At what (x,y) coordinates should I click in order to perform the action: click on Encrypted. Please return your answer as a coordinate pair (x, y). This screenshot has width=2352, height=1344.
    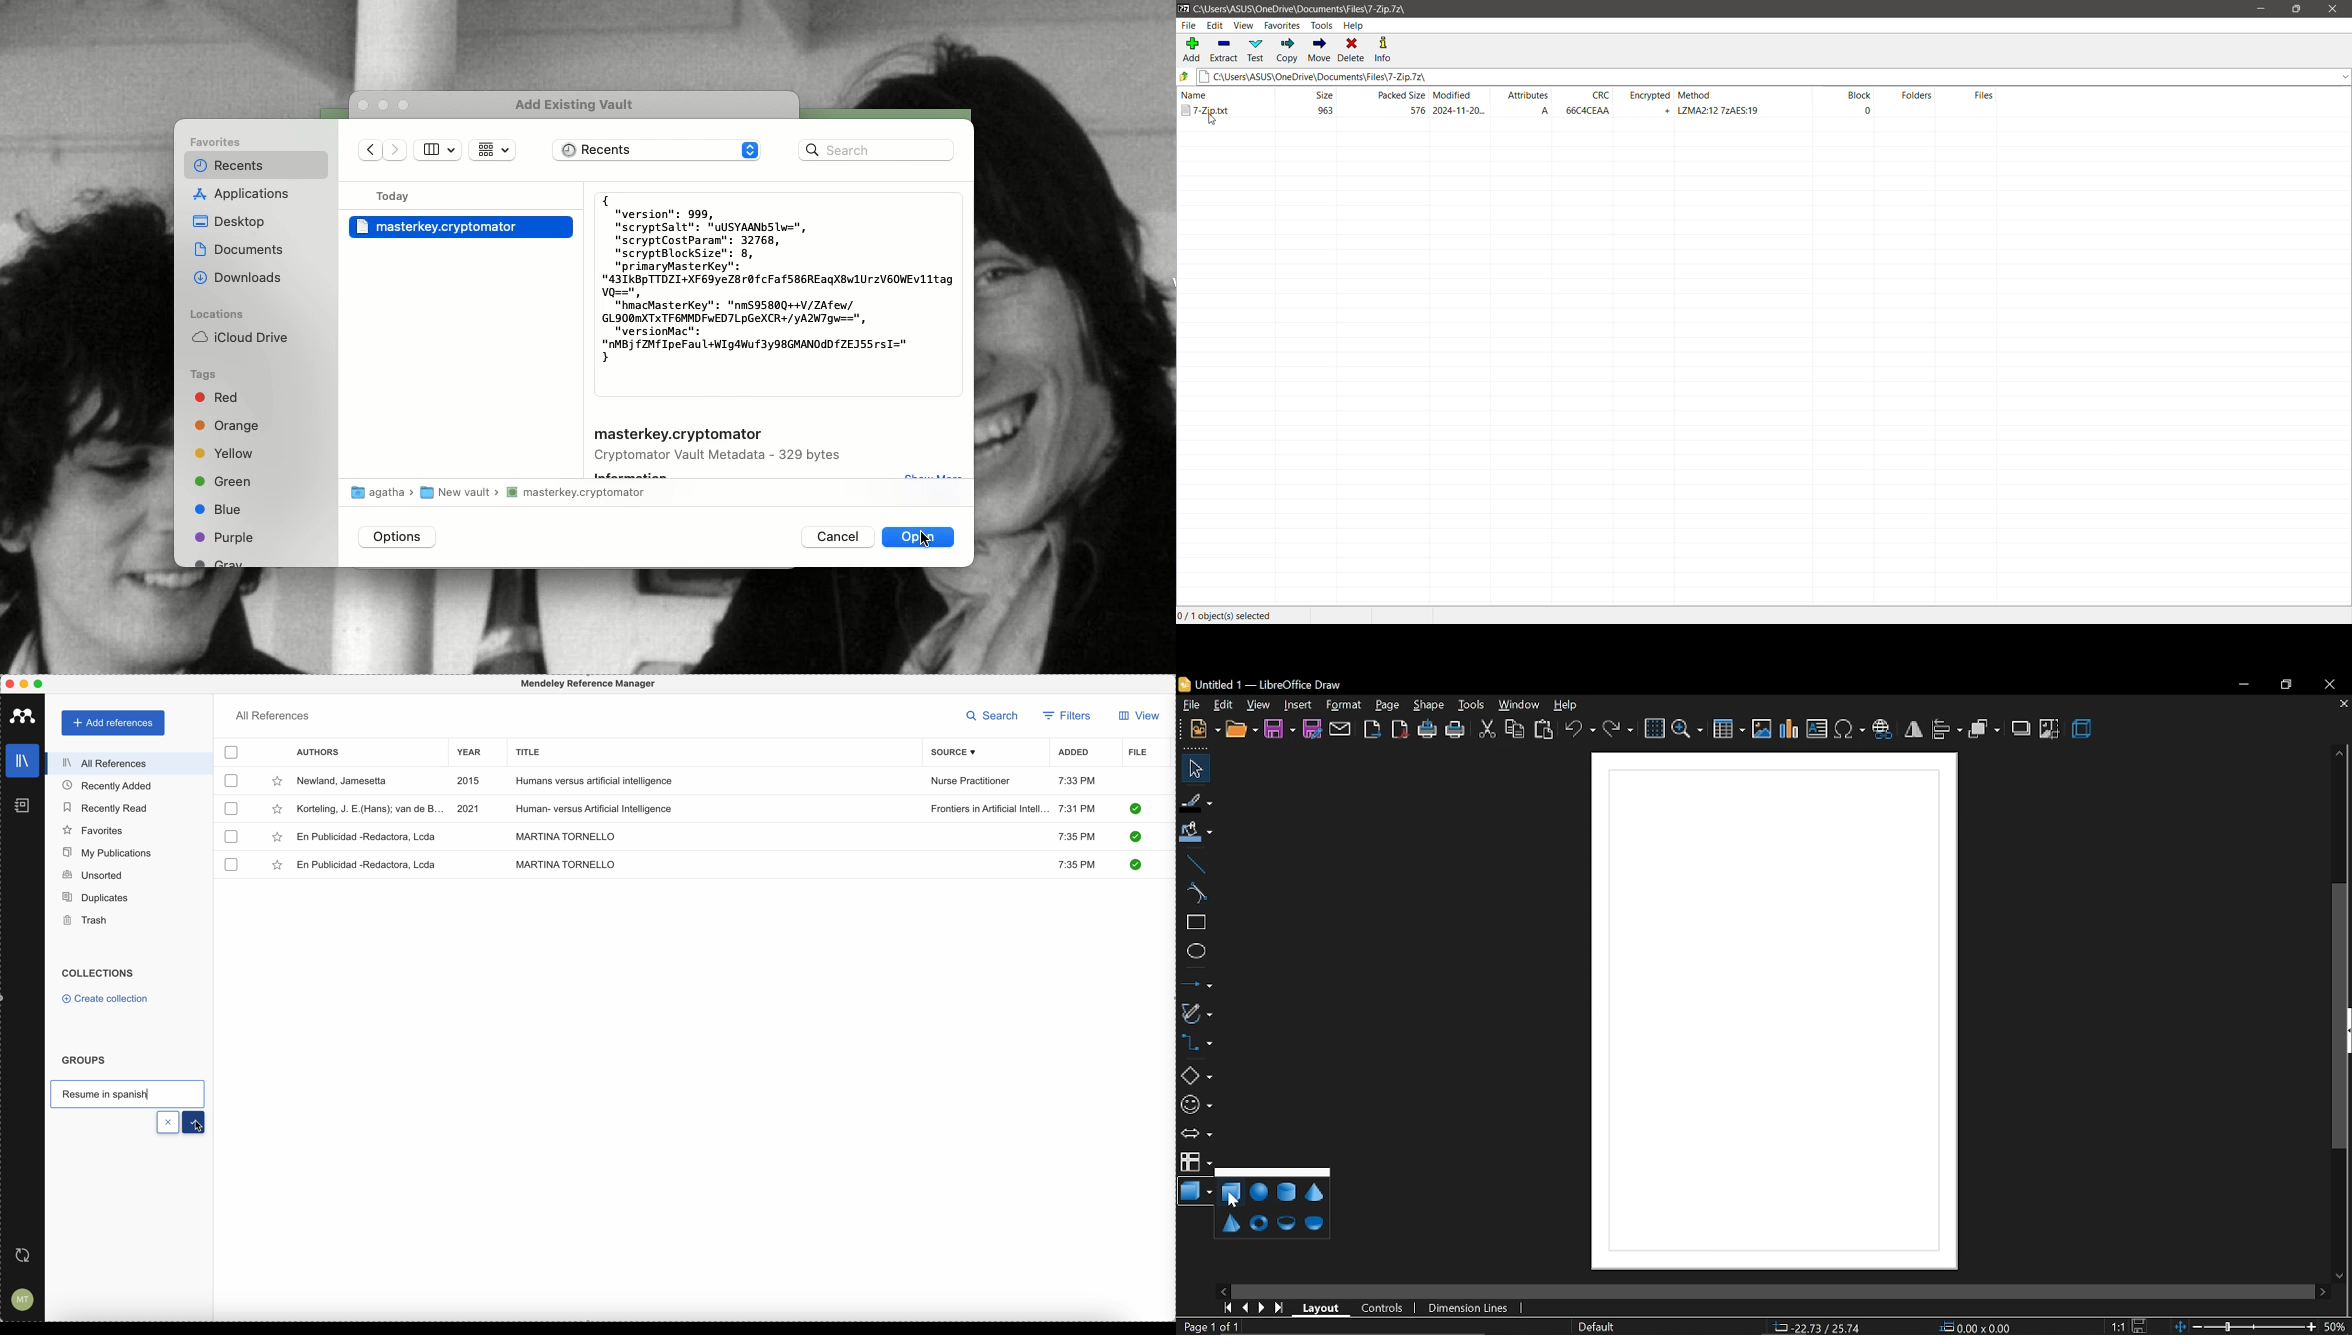
    Looking at the image, I should click on (1647, 102).